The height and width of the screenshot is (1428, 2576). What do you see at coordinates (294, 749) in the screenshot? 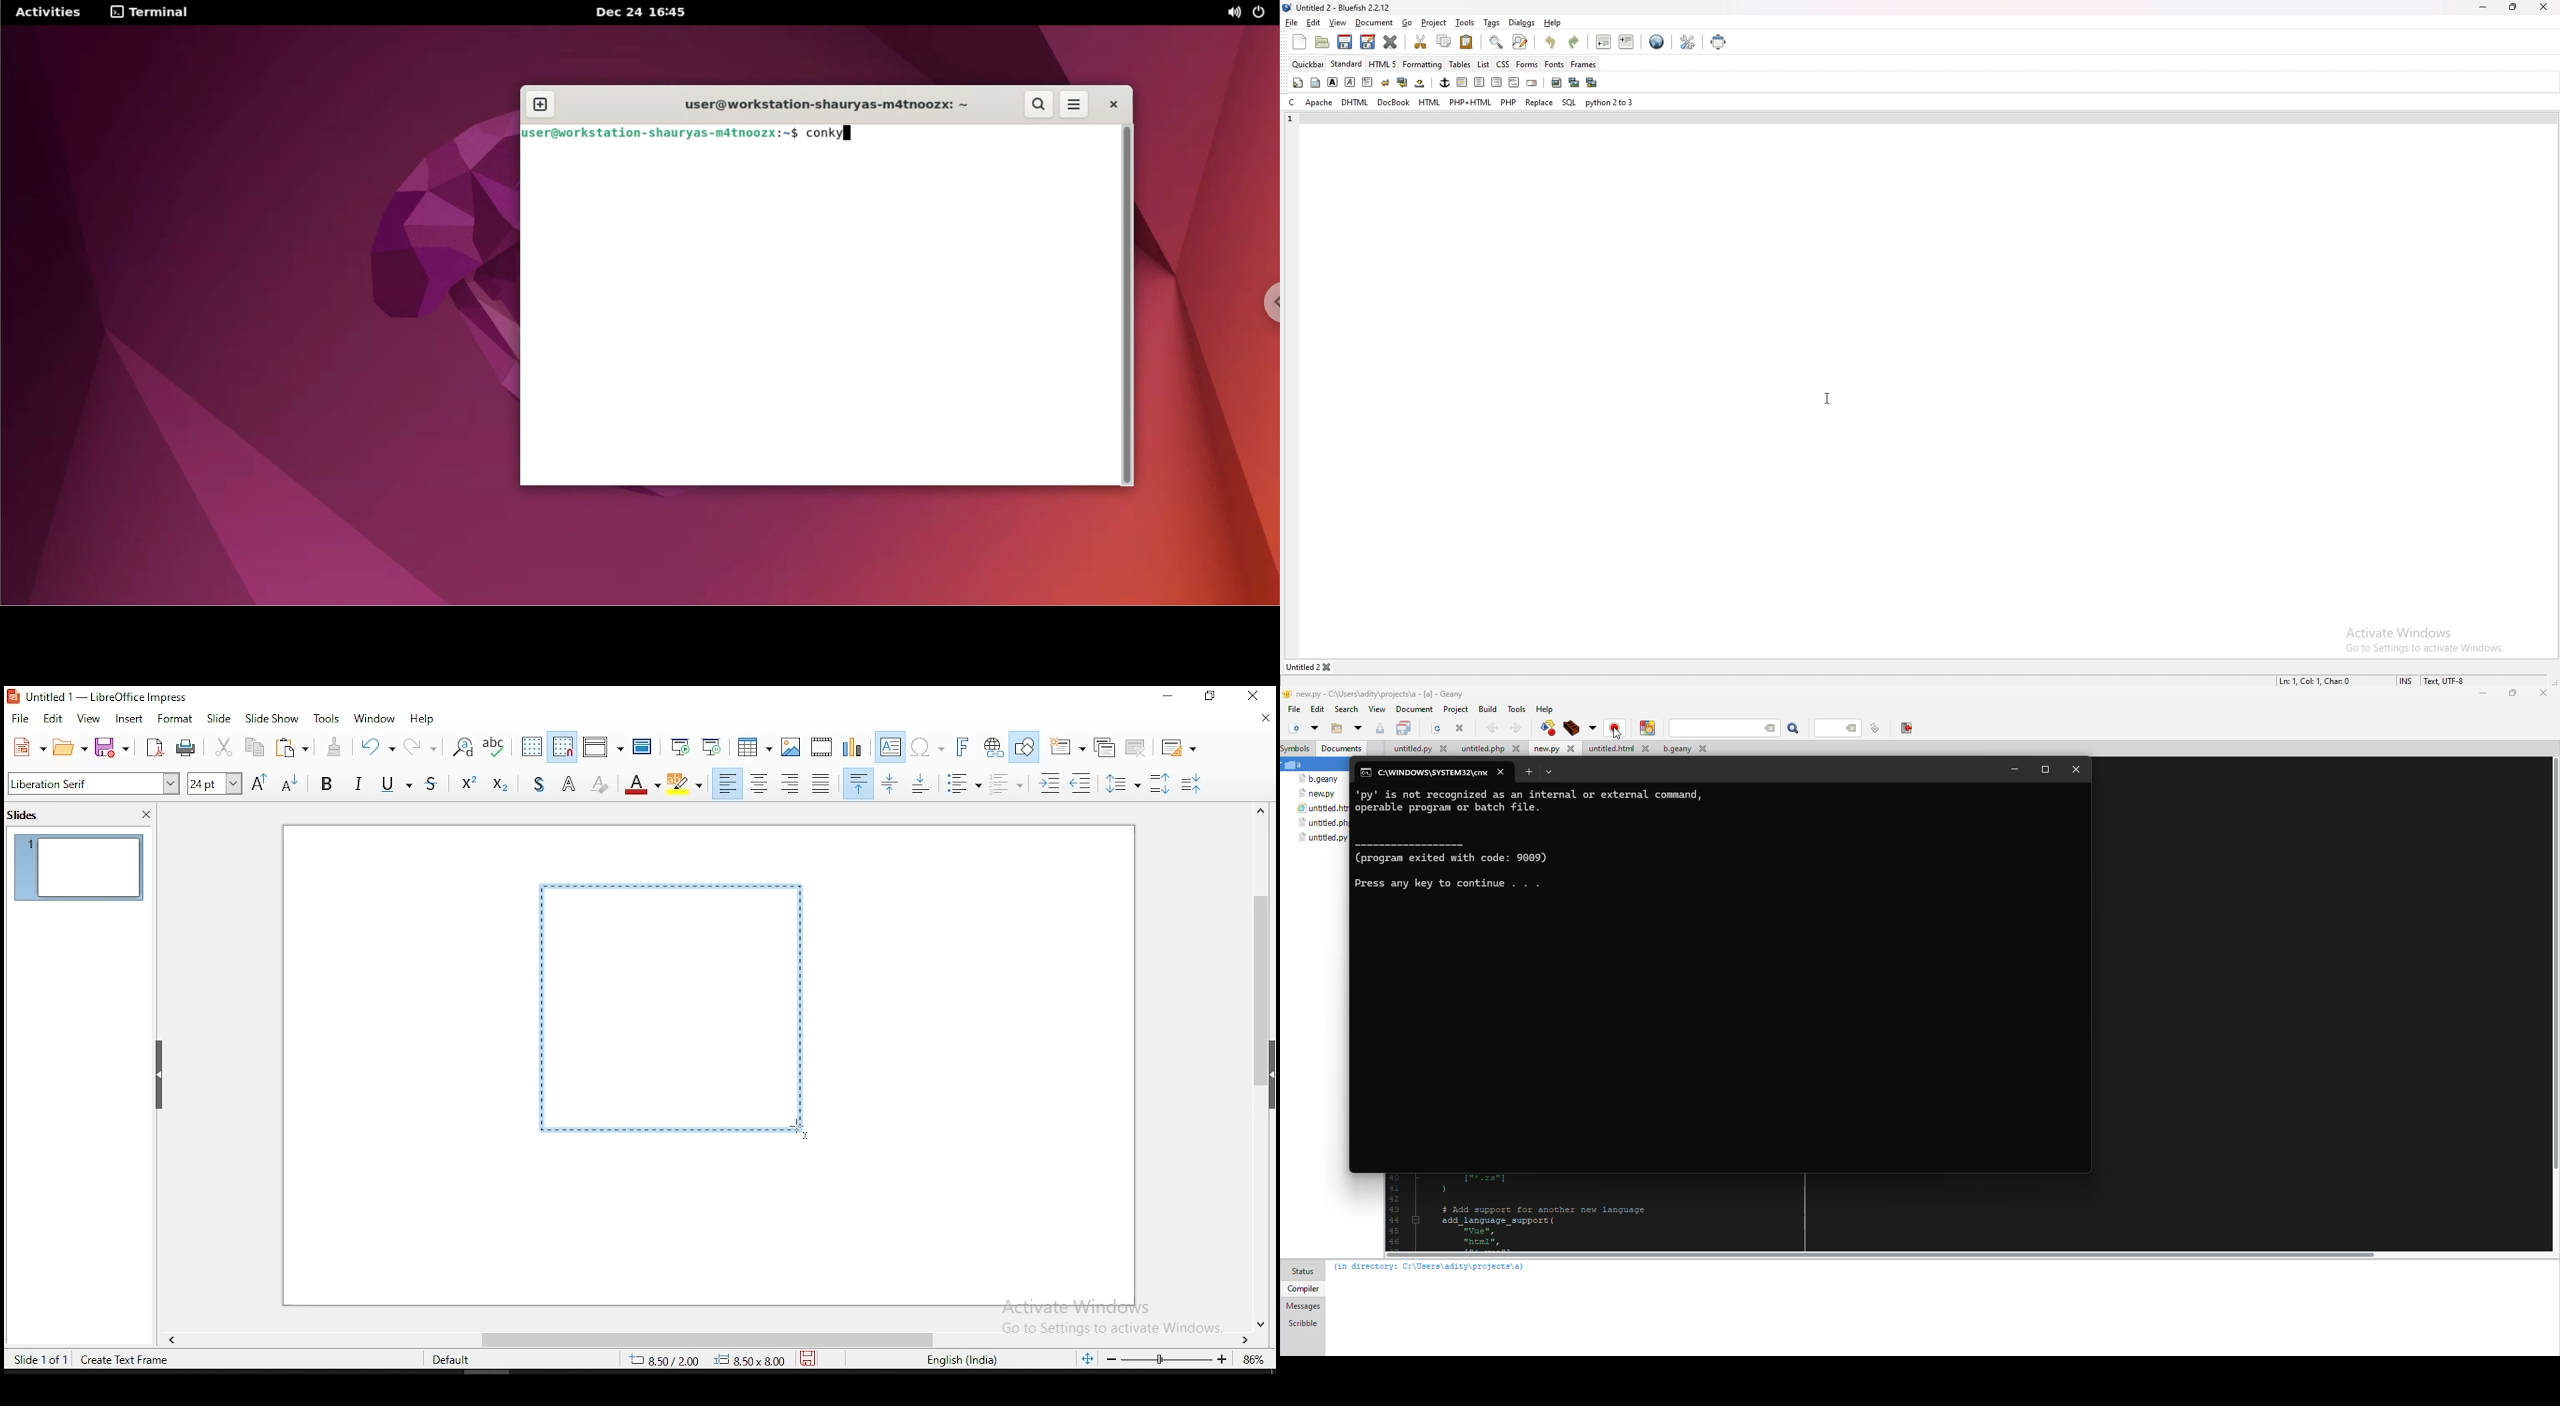
I see `paste` at bounding box center [294, 749].